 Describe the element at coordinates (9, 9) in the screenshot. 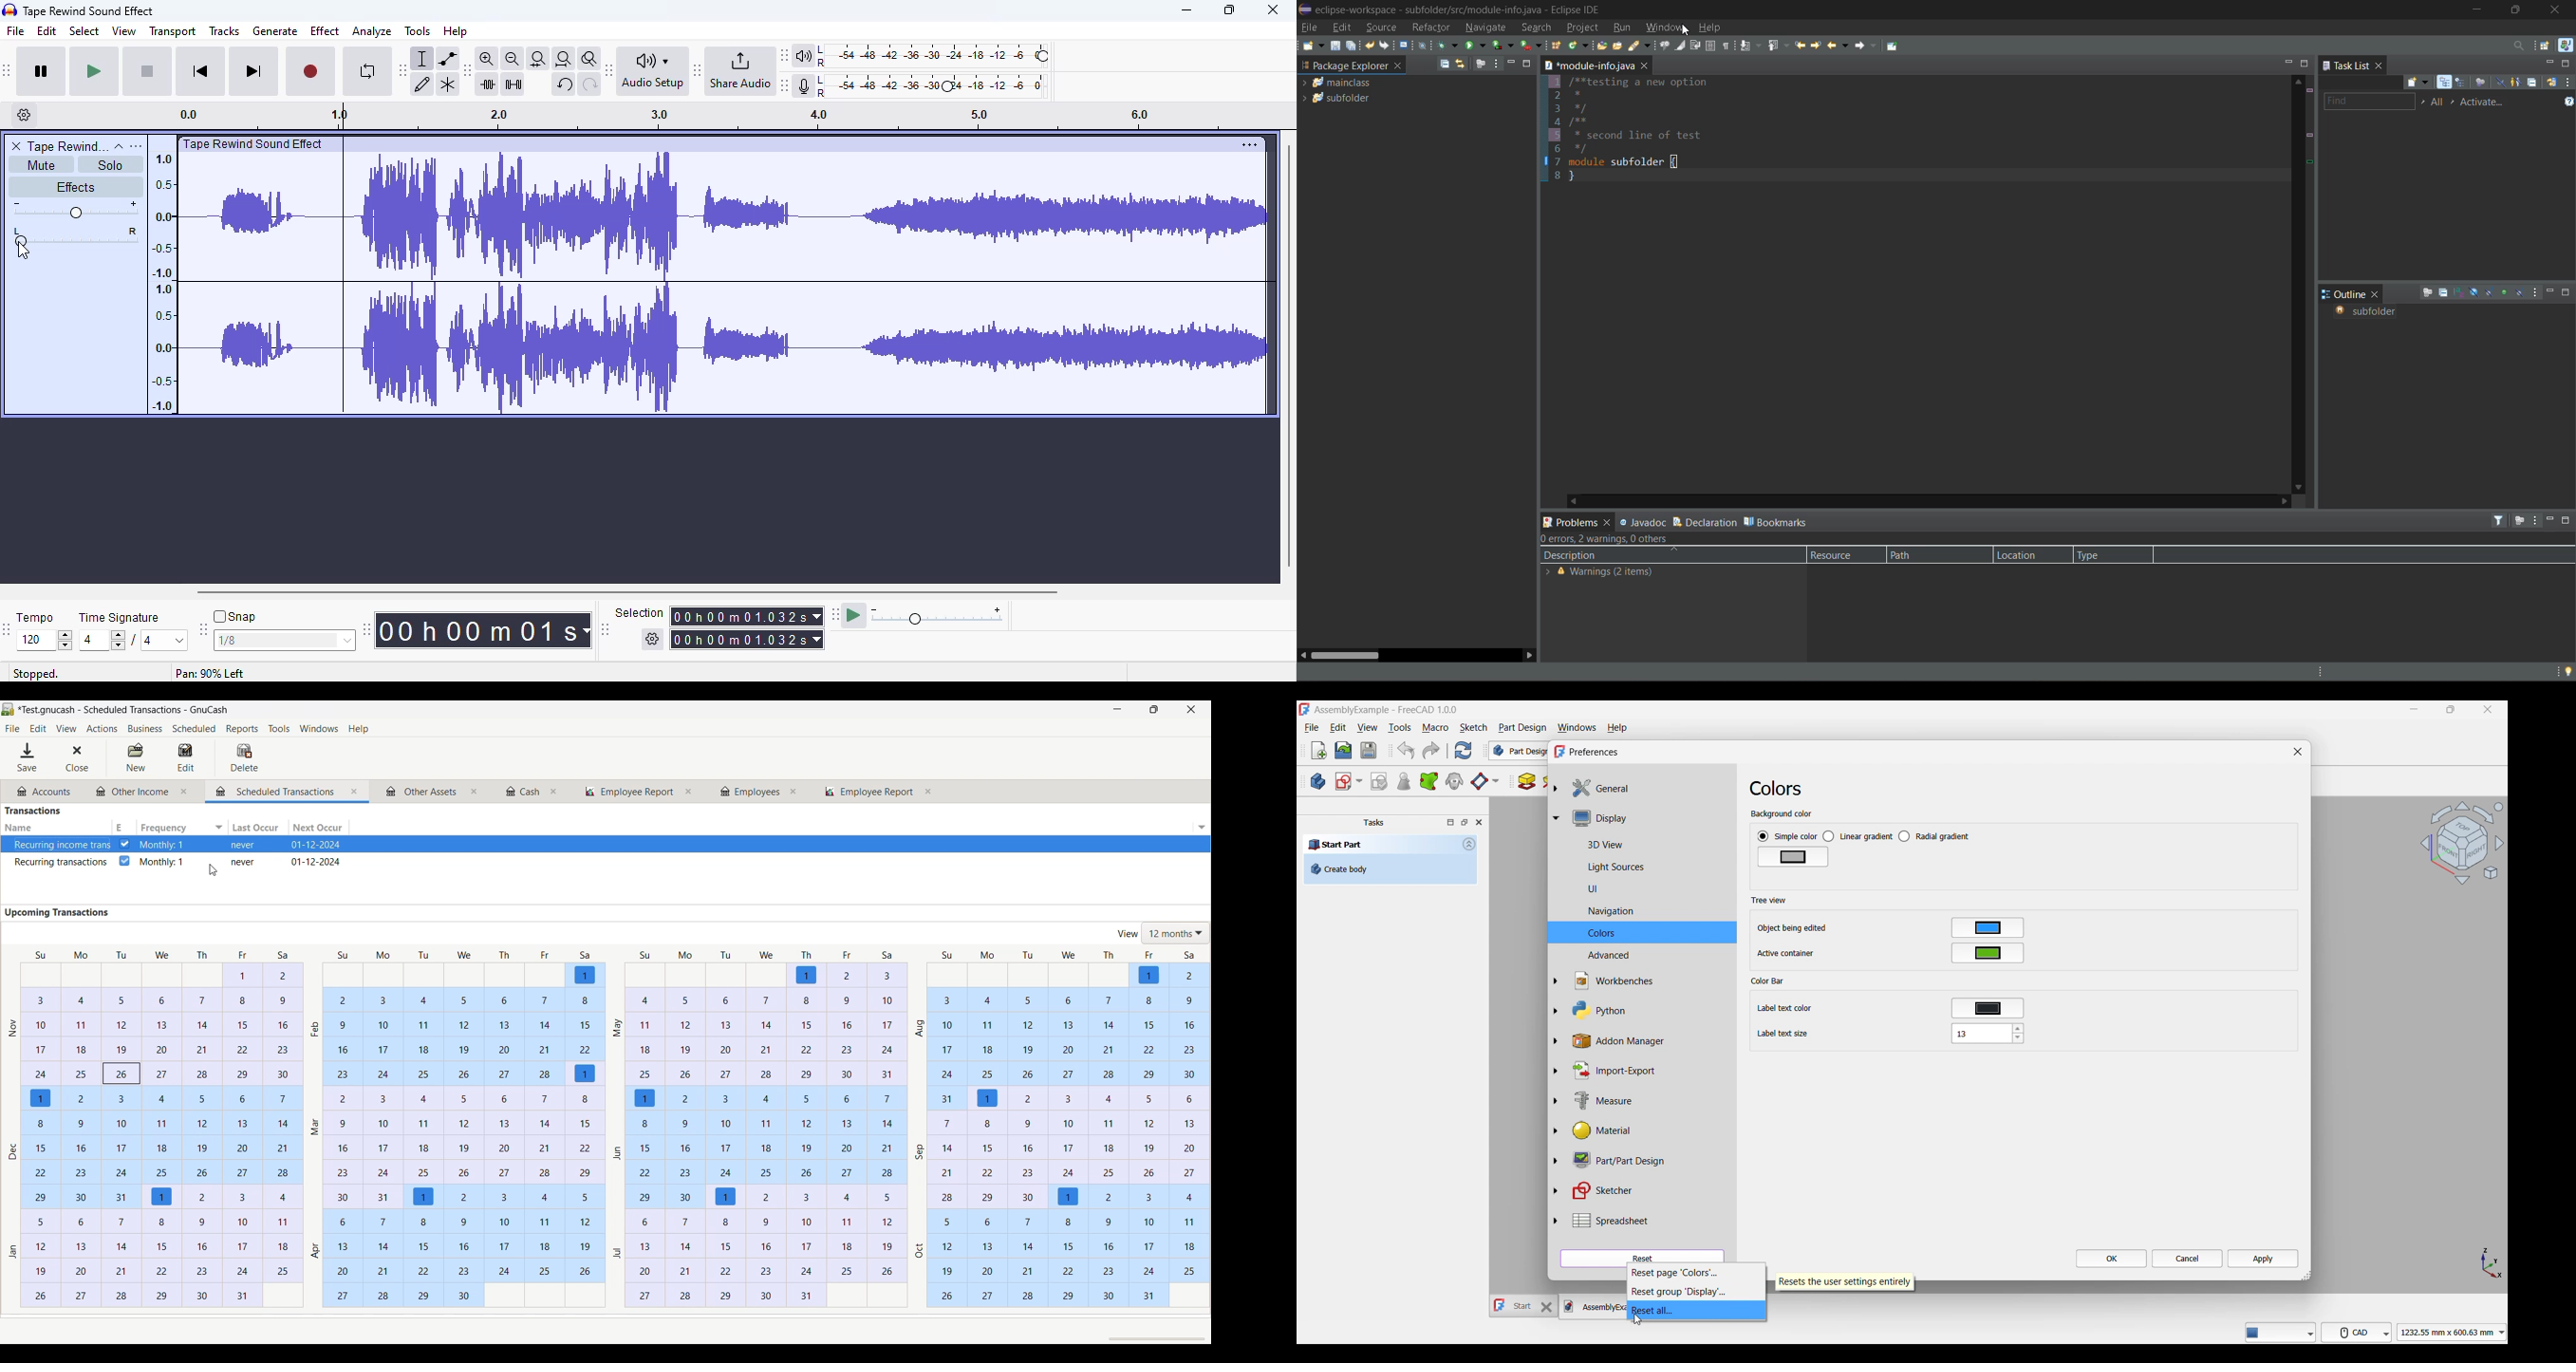

I see `logo` at that location.